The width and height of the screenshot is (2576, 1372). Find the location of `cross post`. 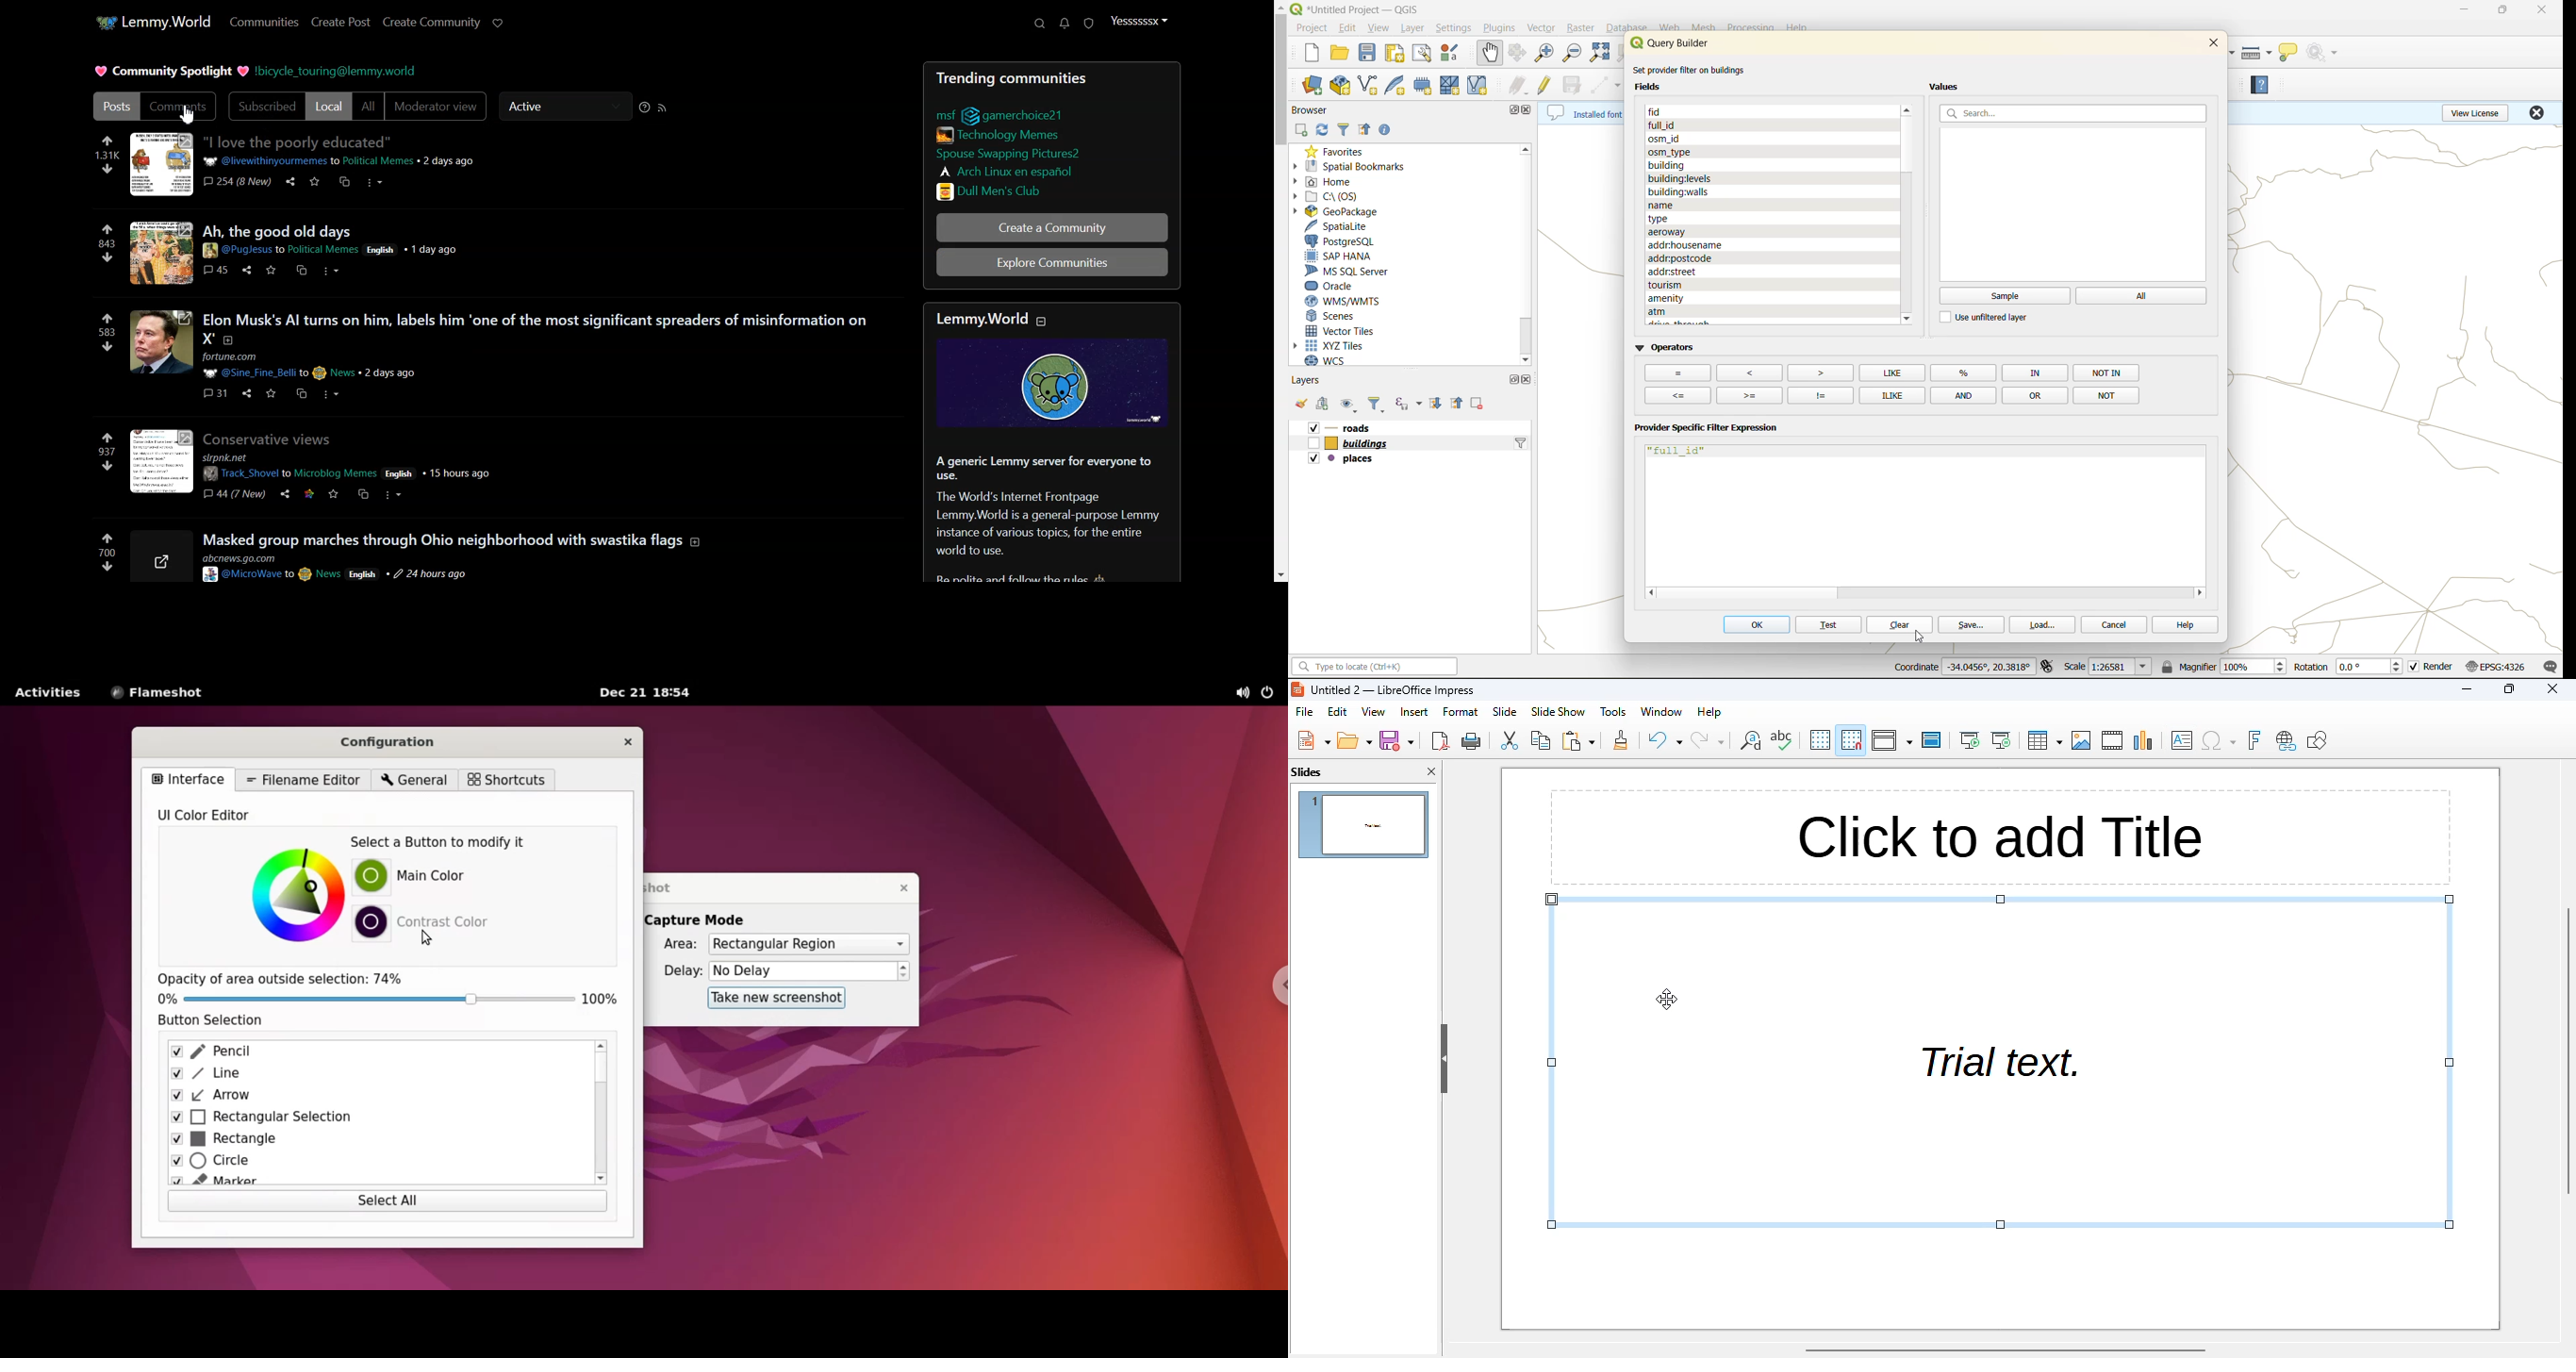

cross post is located at coordinates (346, 181).